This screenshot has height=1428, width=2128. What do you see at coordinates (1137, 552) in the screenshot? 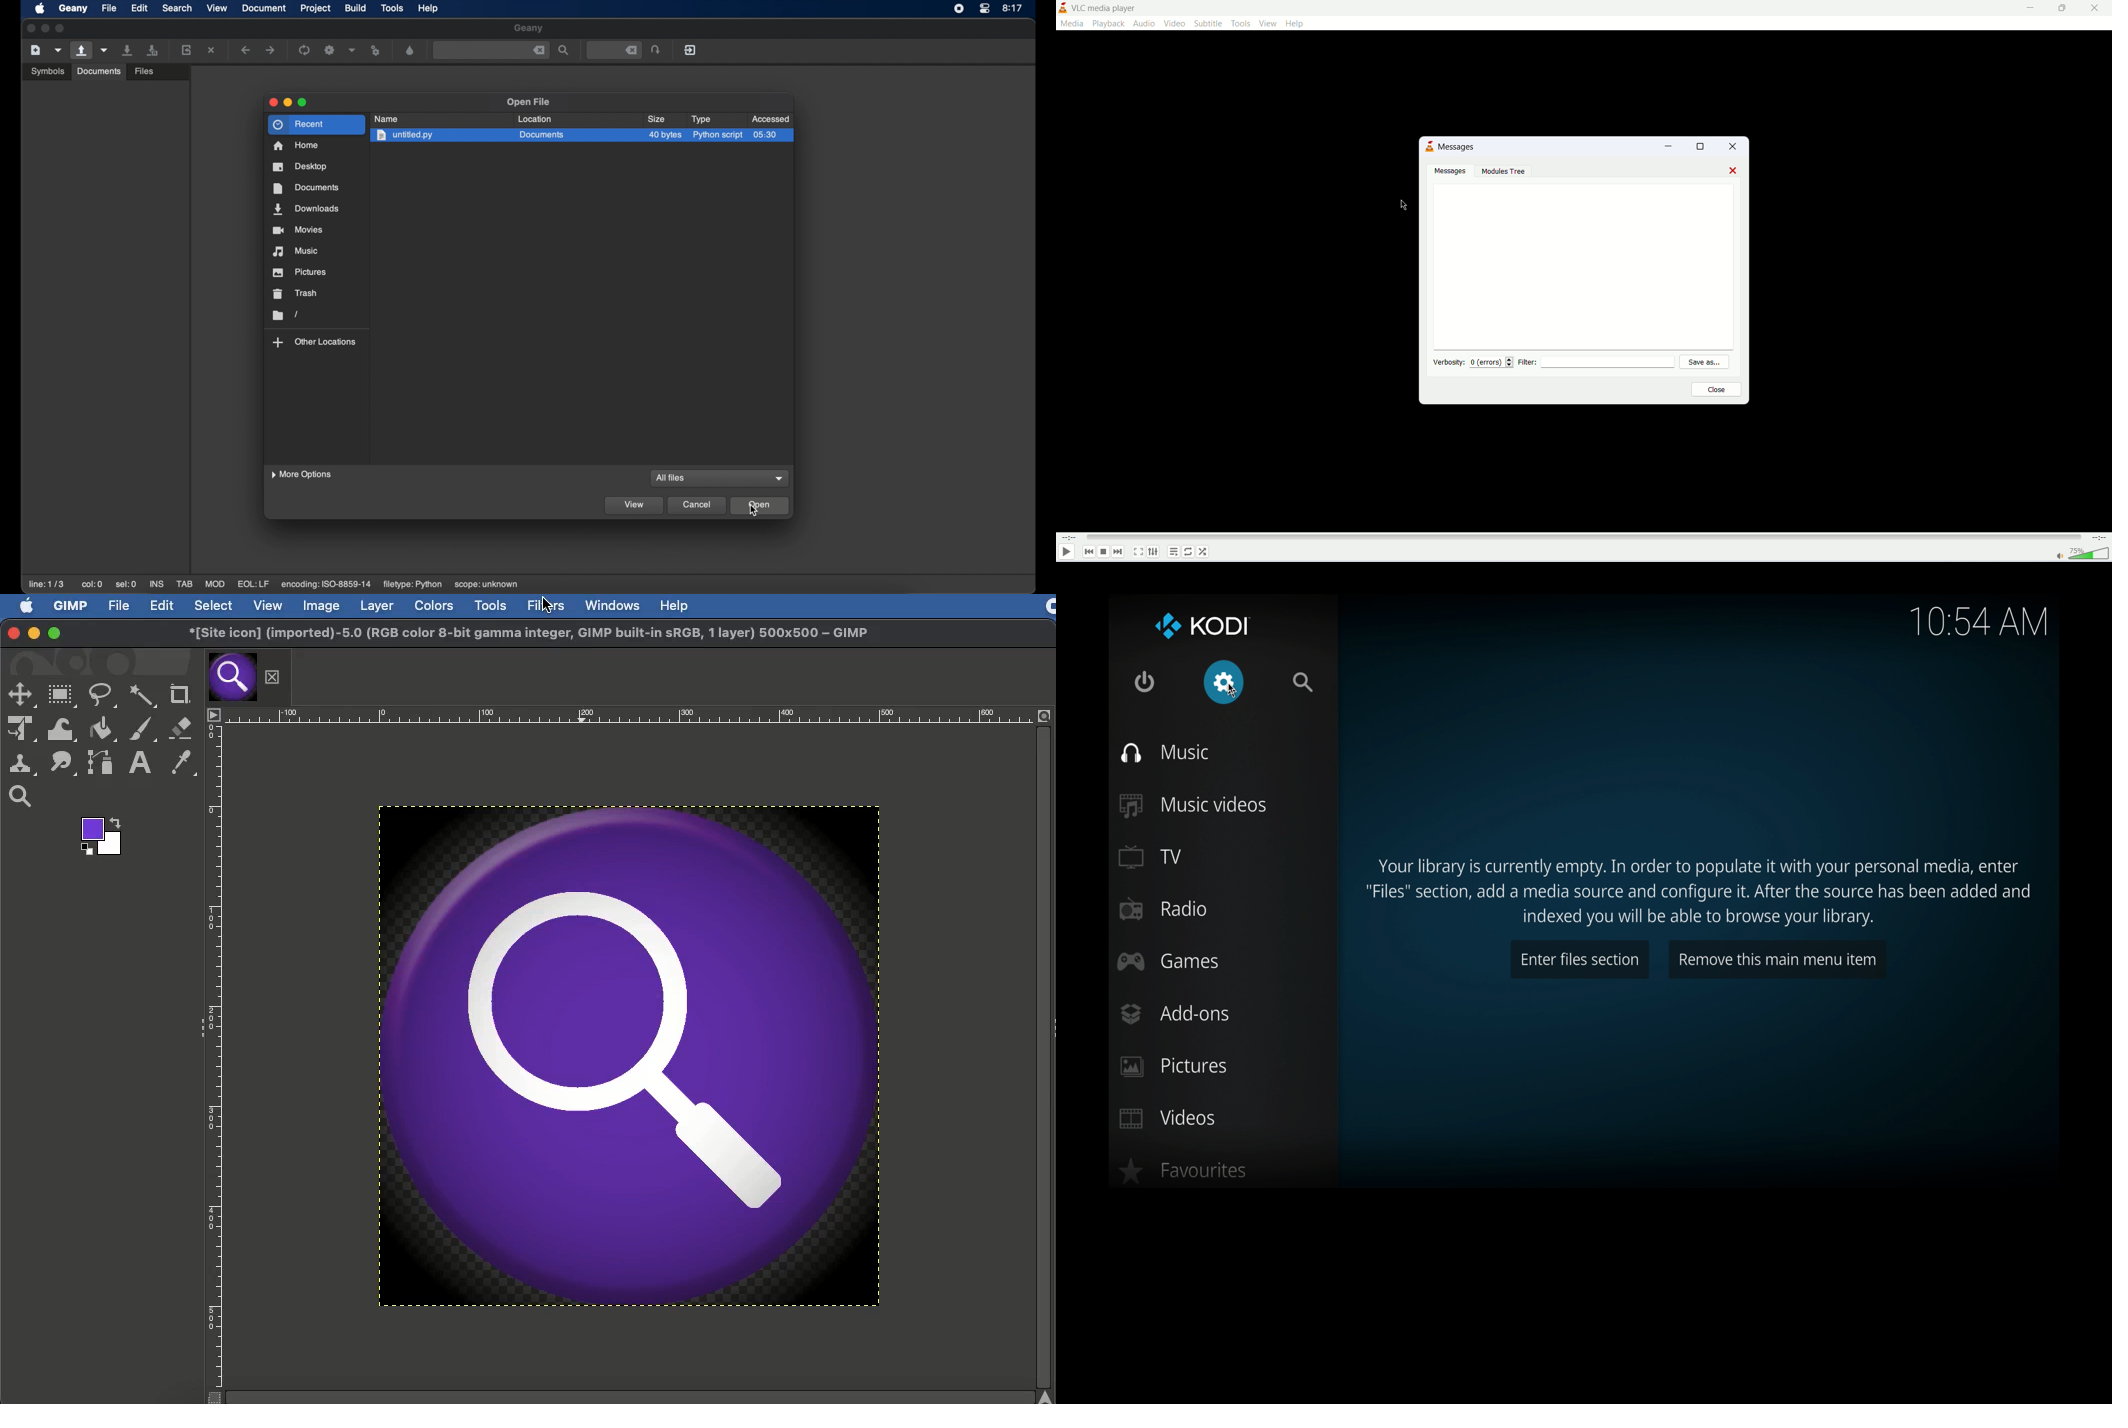
I see `fullscreen` at bounding box center [1137, 552].